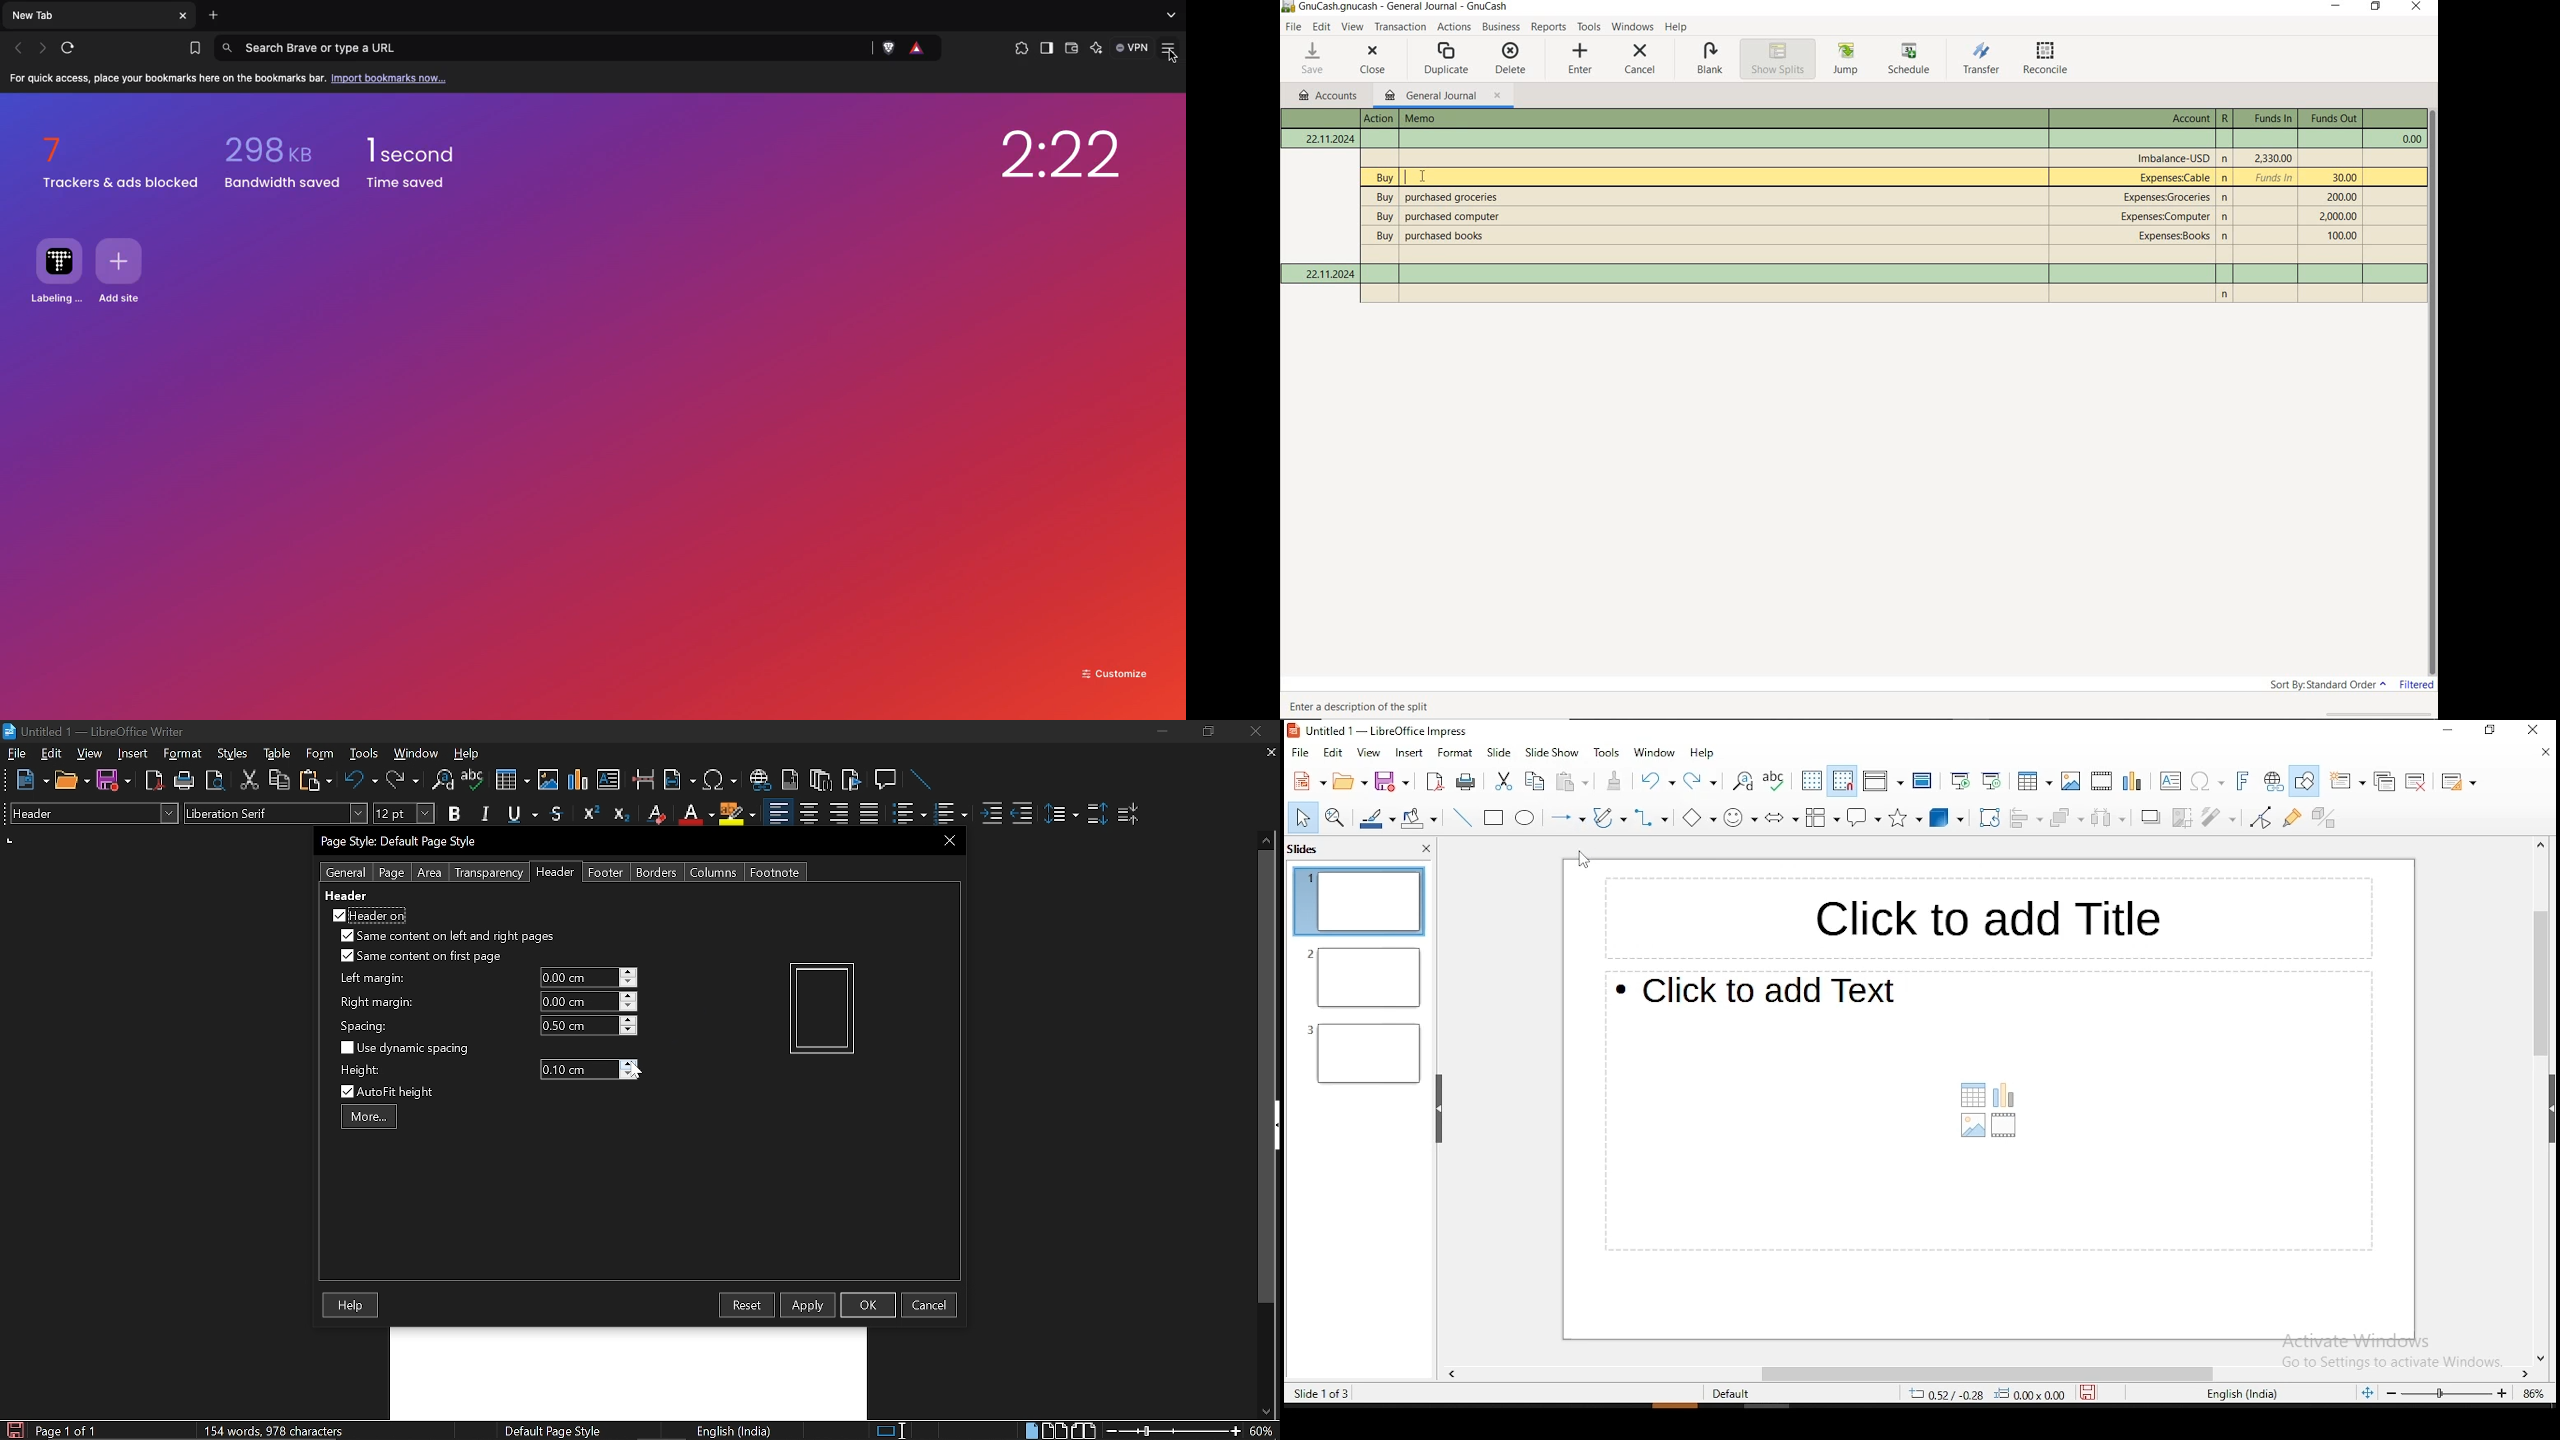  I want to click on Same content on first page, so click(422, 957).